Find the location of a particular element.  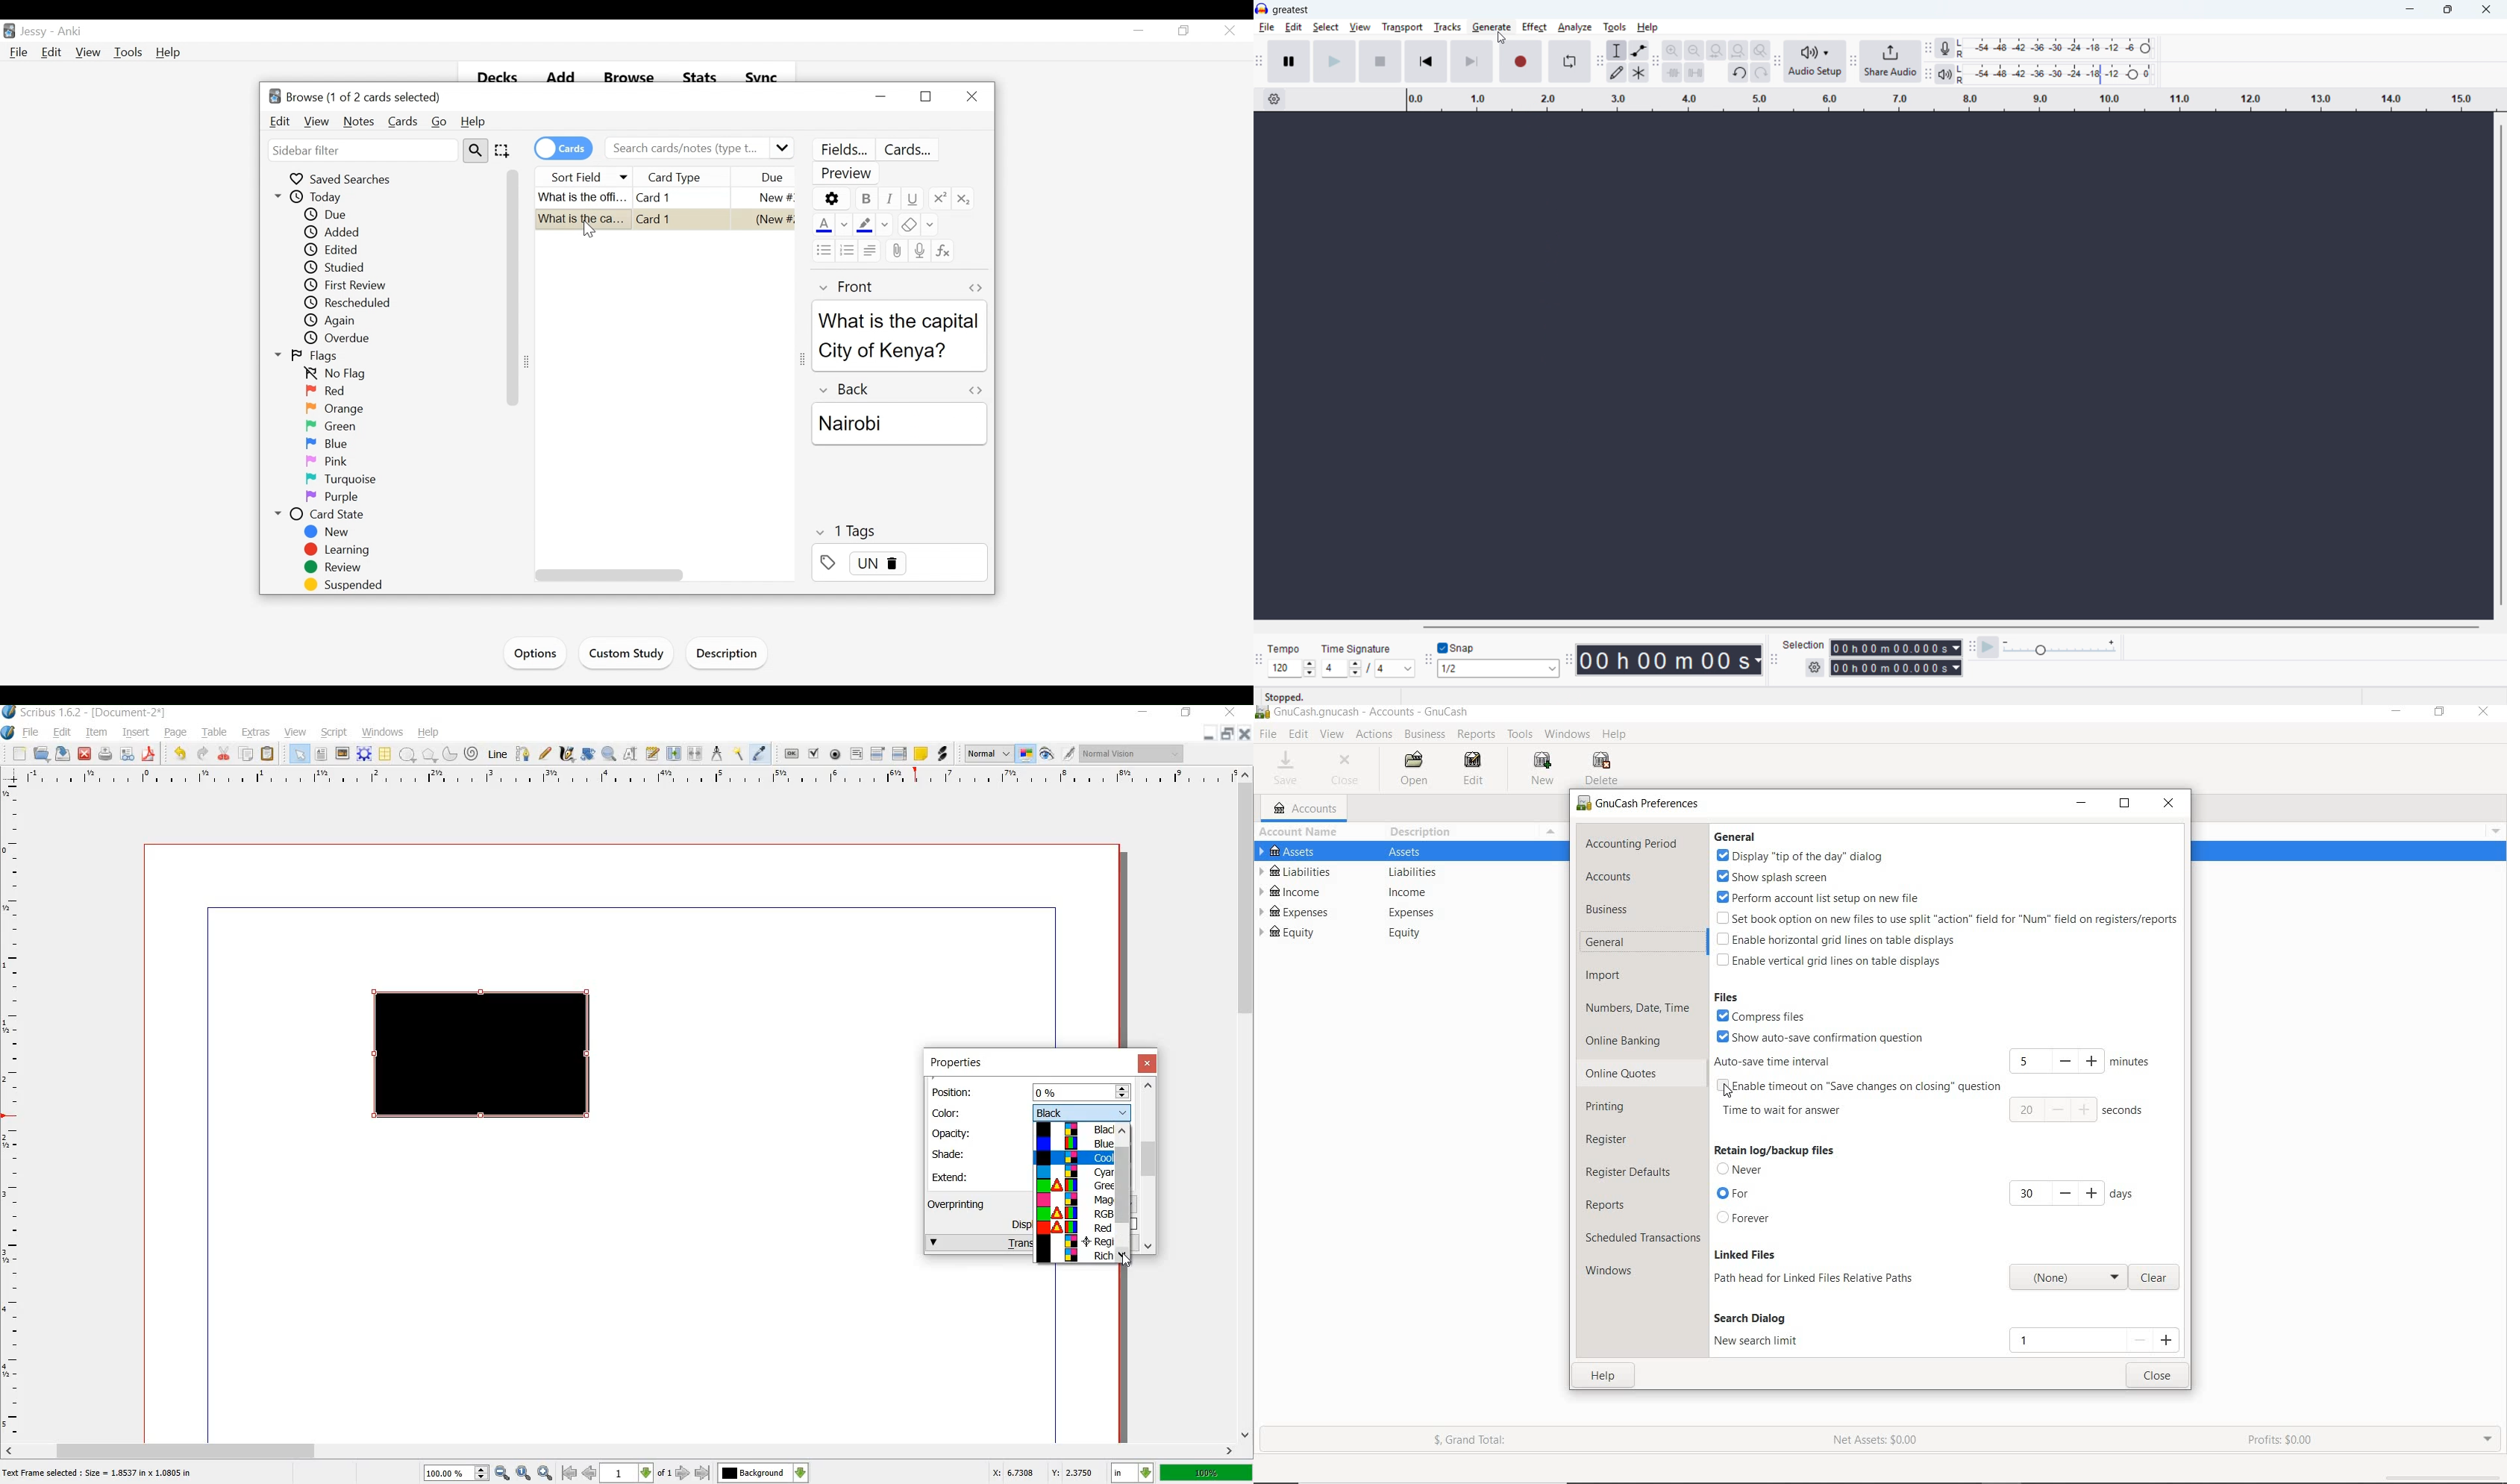

show splash screen is located at coordinates (1793, 877).